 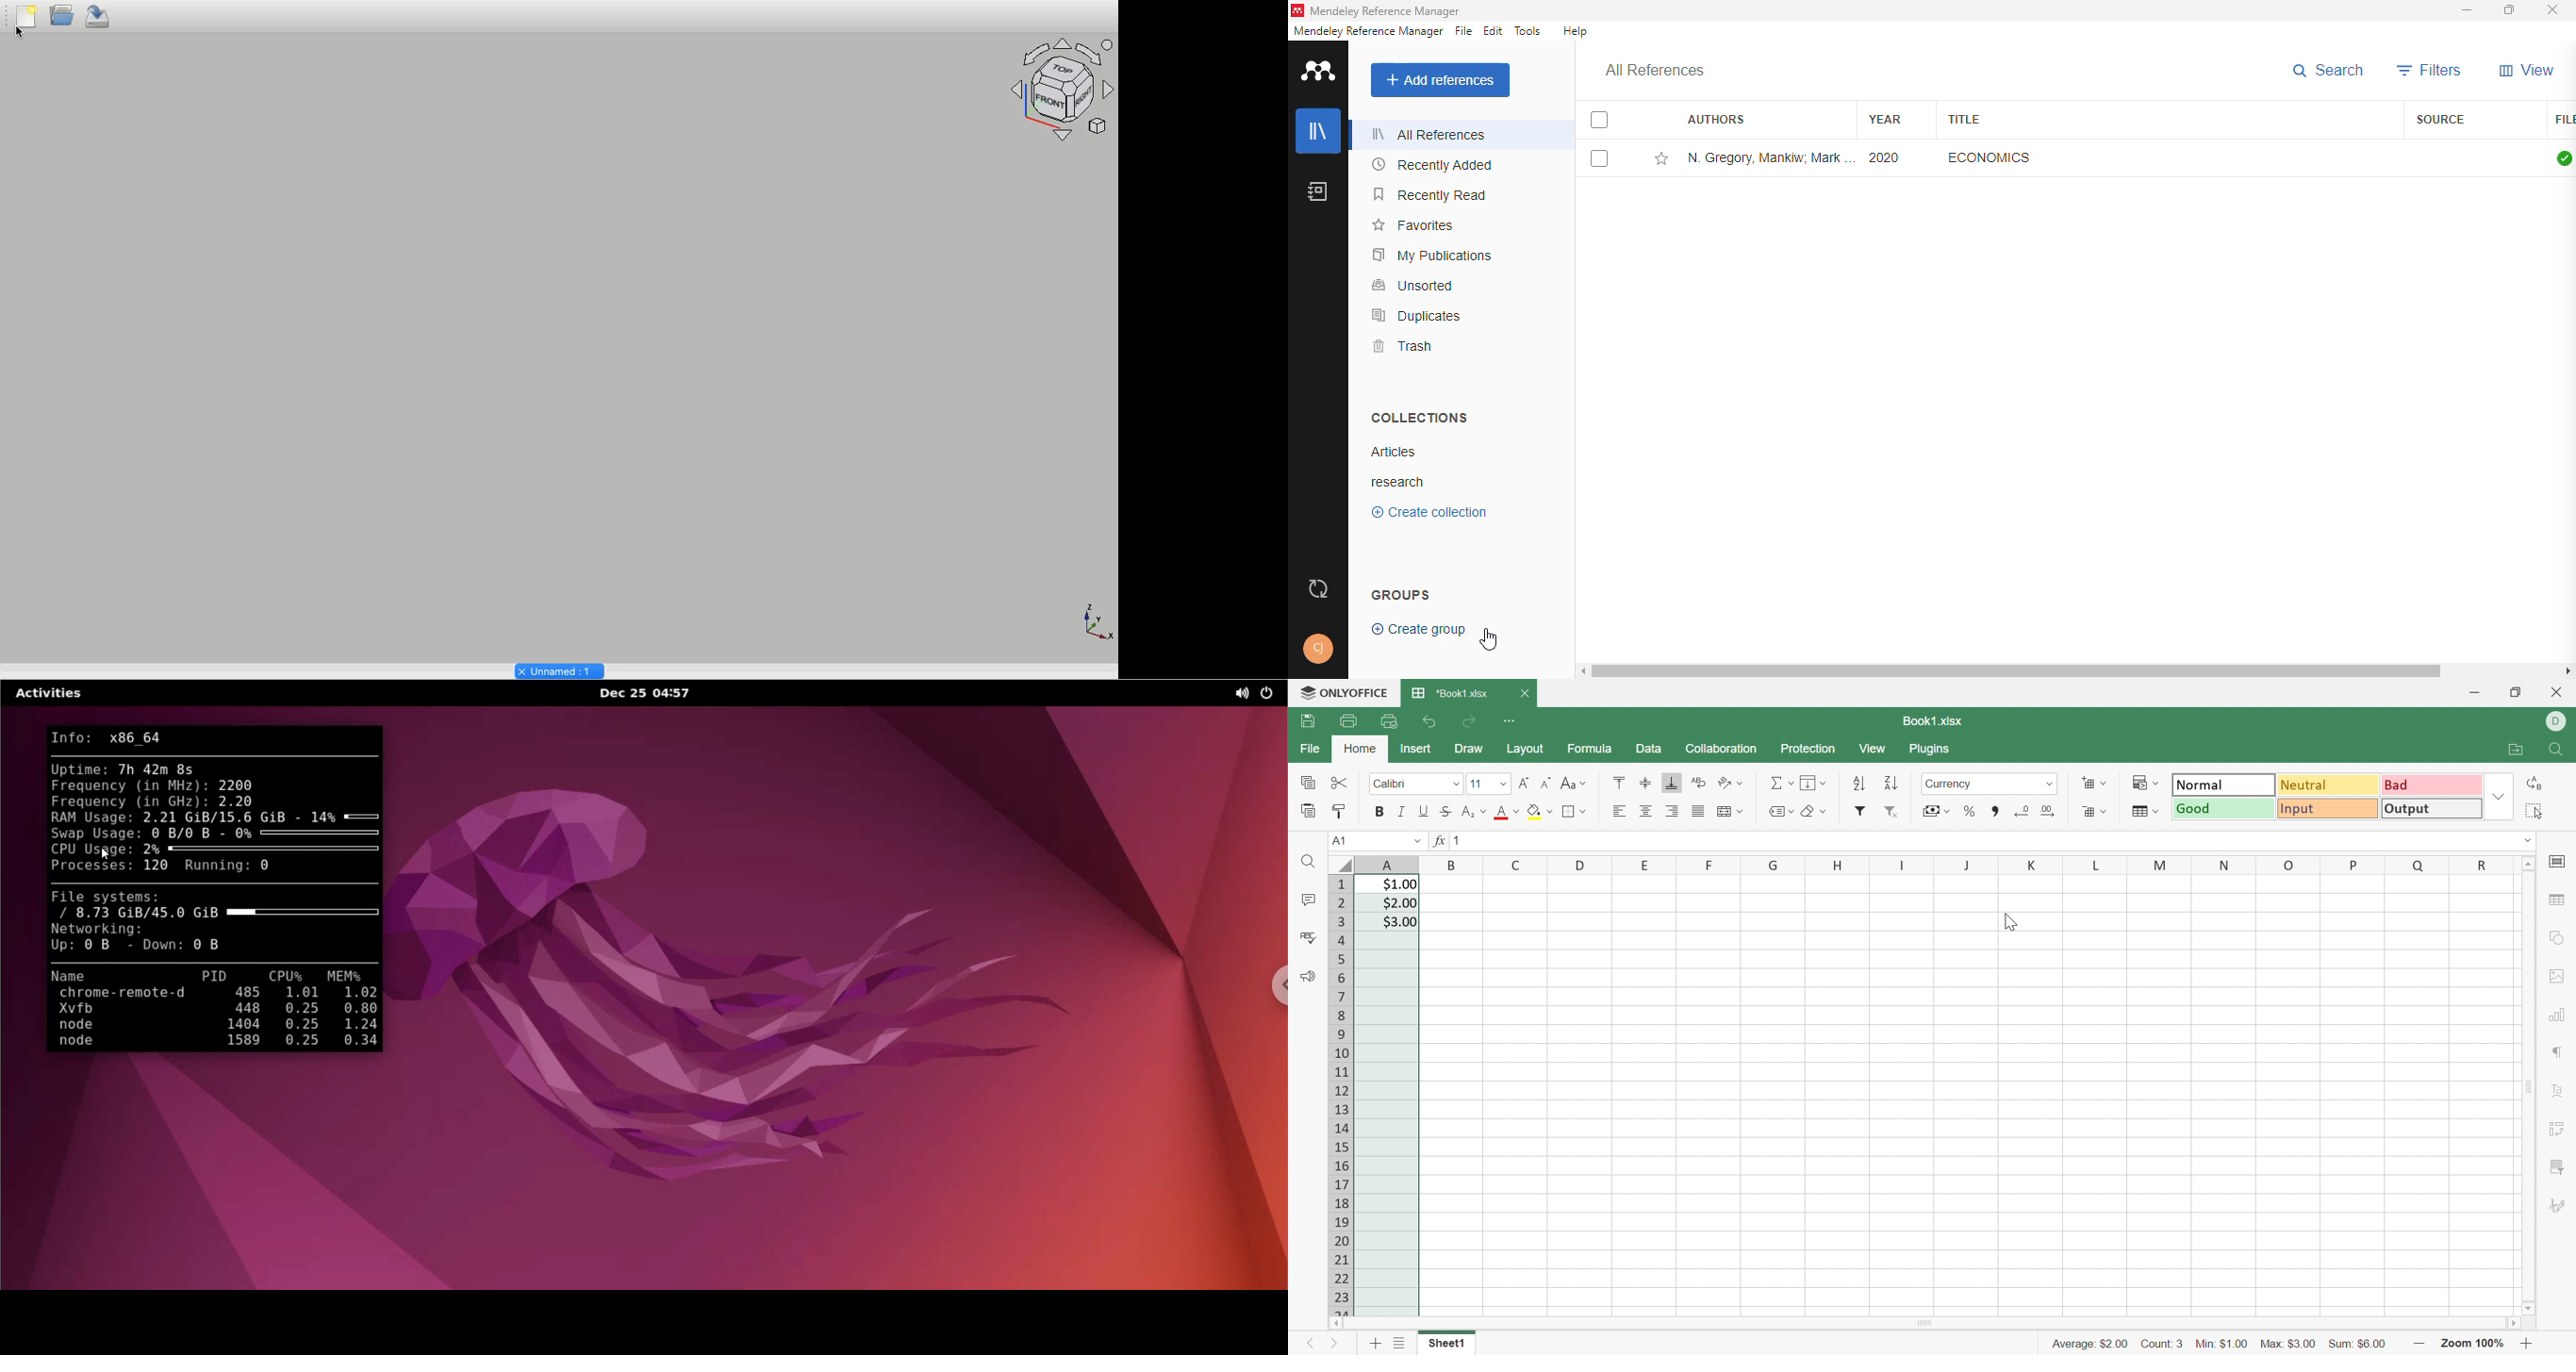 What do you see at coordinates (2468, 10) in the screenshot?
I see `minimize` at bounding box center [2468, 10].